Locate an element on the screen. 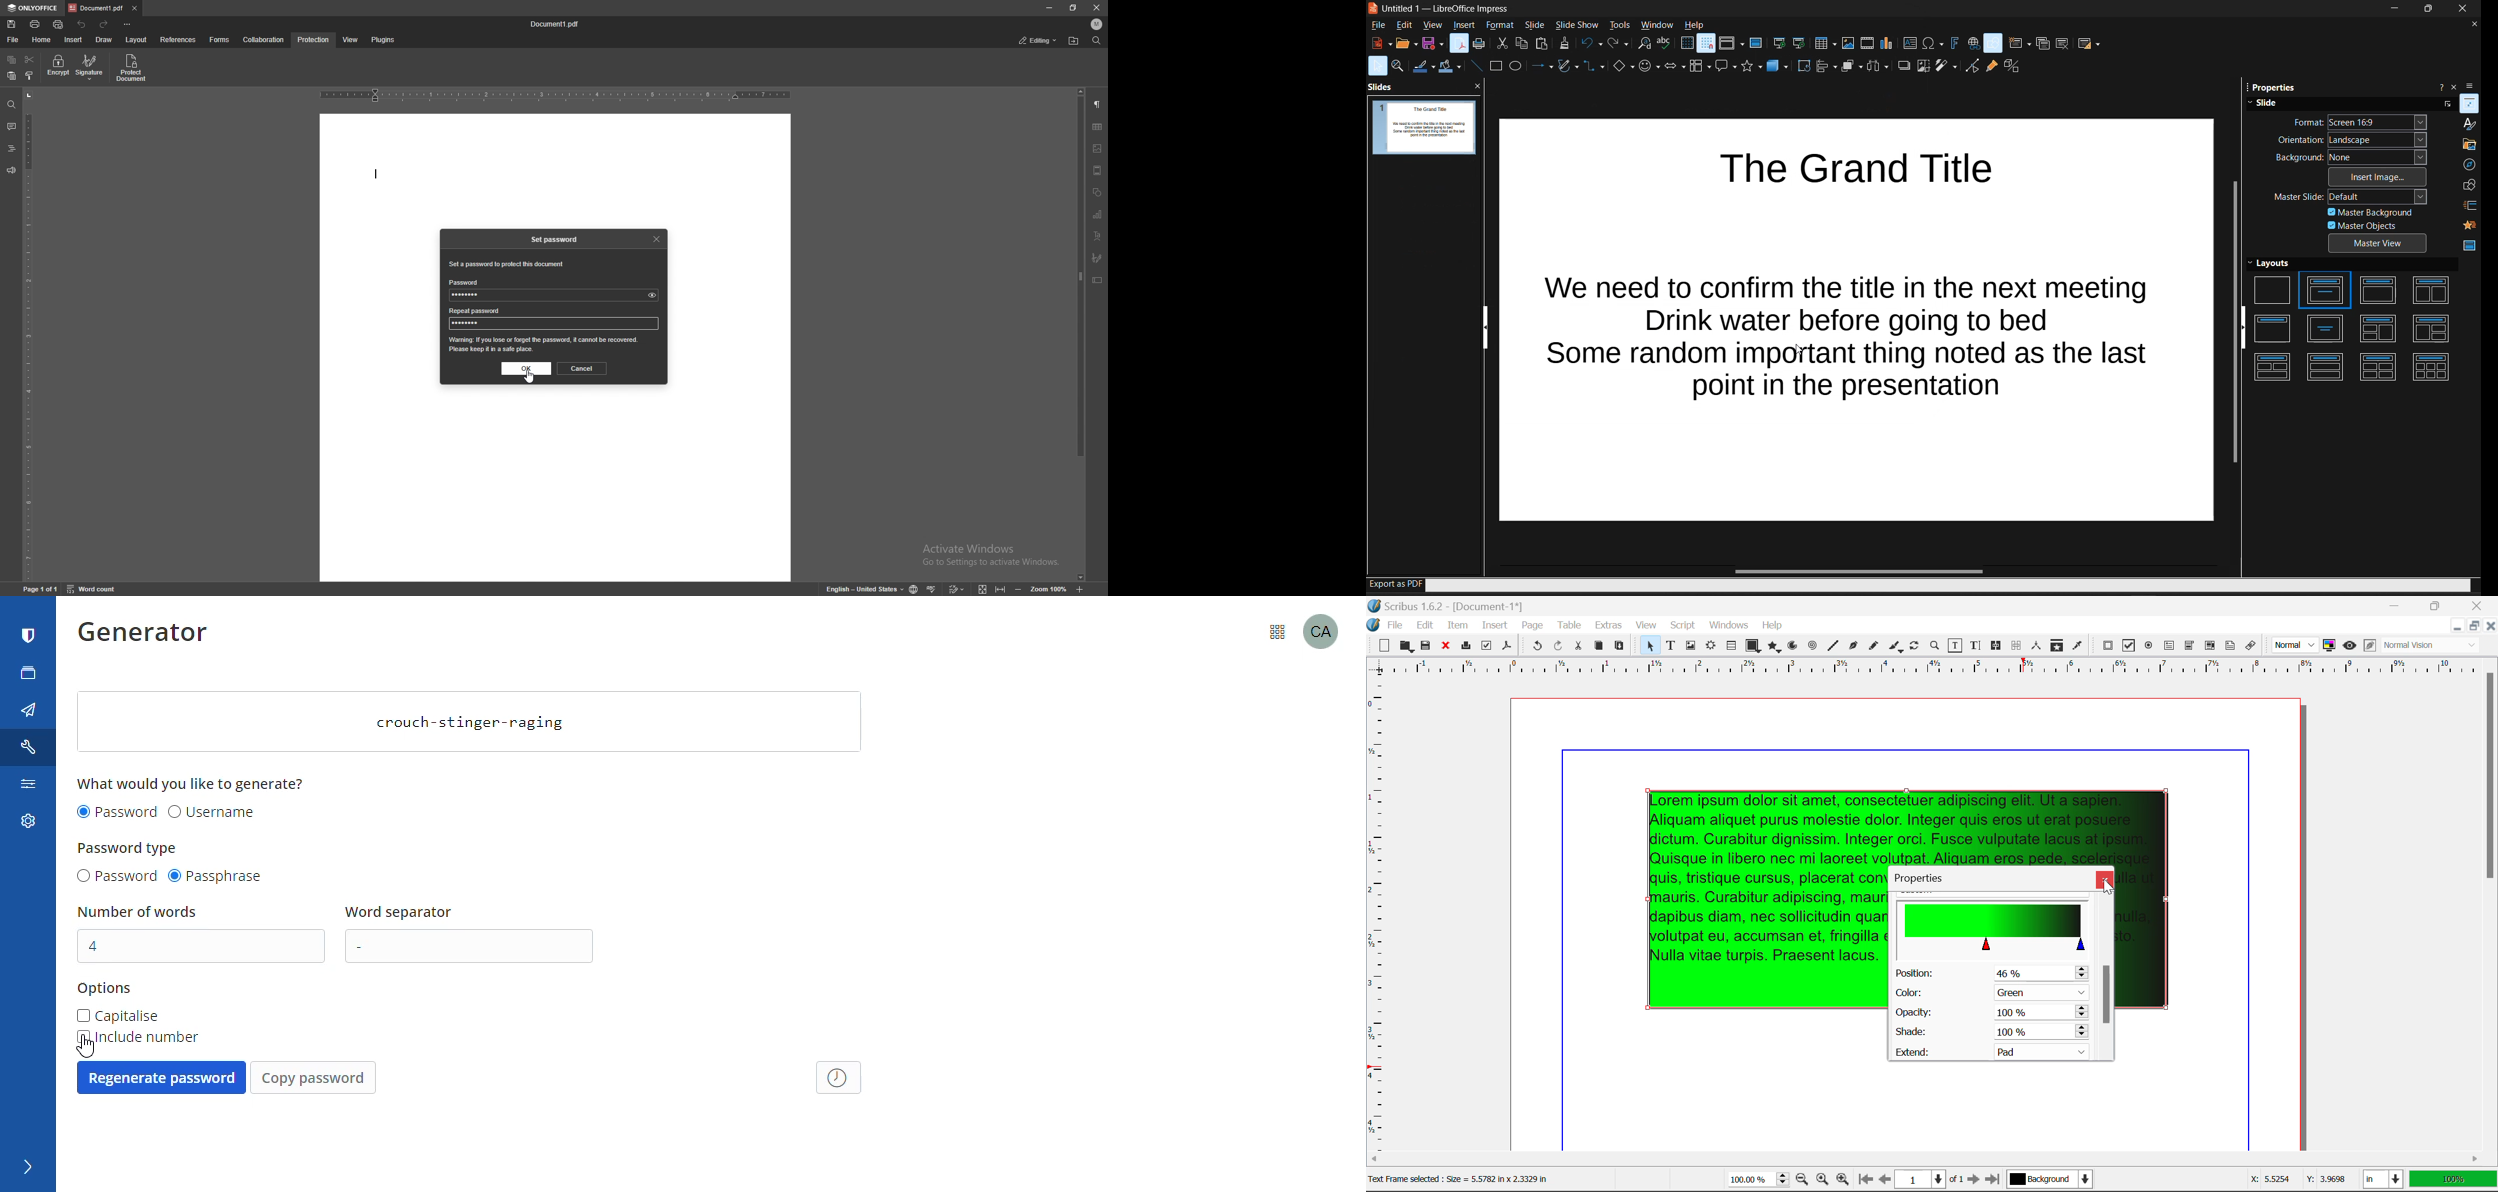  password radio button is located at coordinates (115, 877).